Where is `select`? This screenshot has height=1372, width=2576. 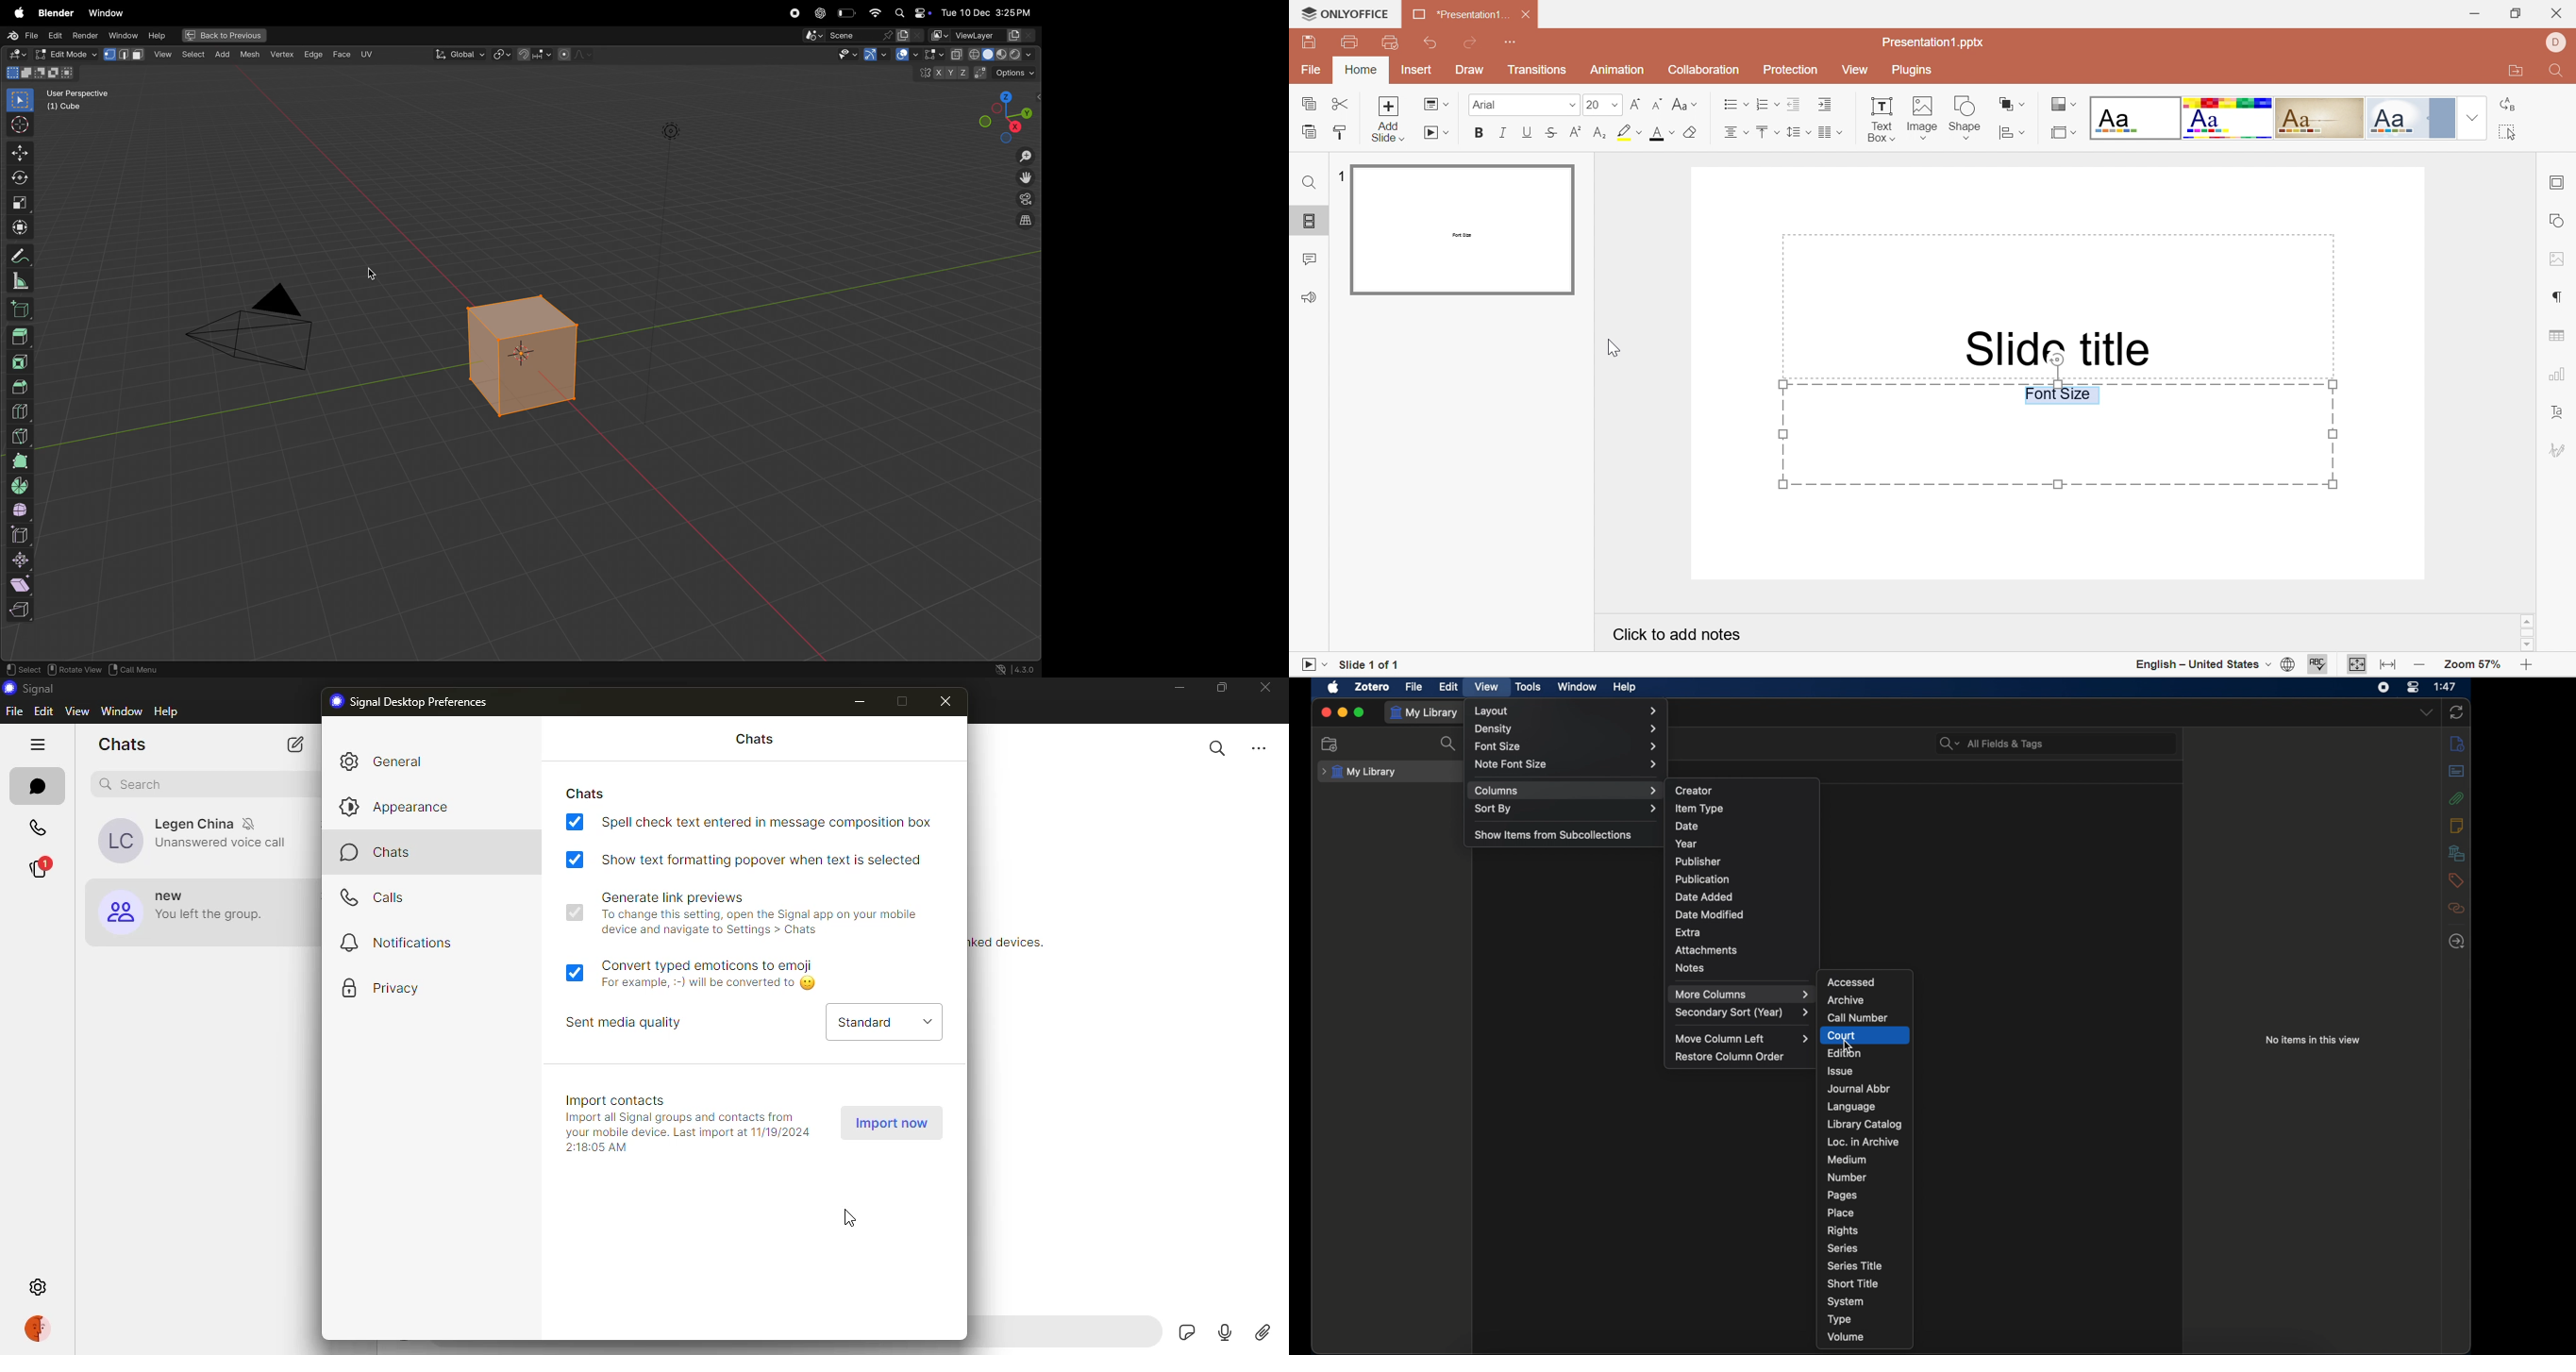
select is located at coordinates (928, 1021).